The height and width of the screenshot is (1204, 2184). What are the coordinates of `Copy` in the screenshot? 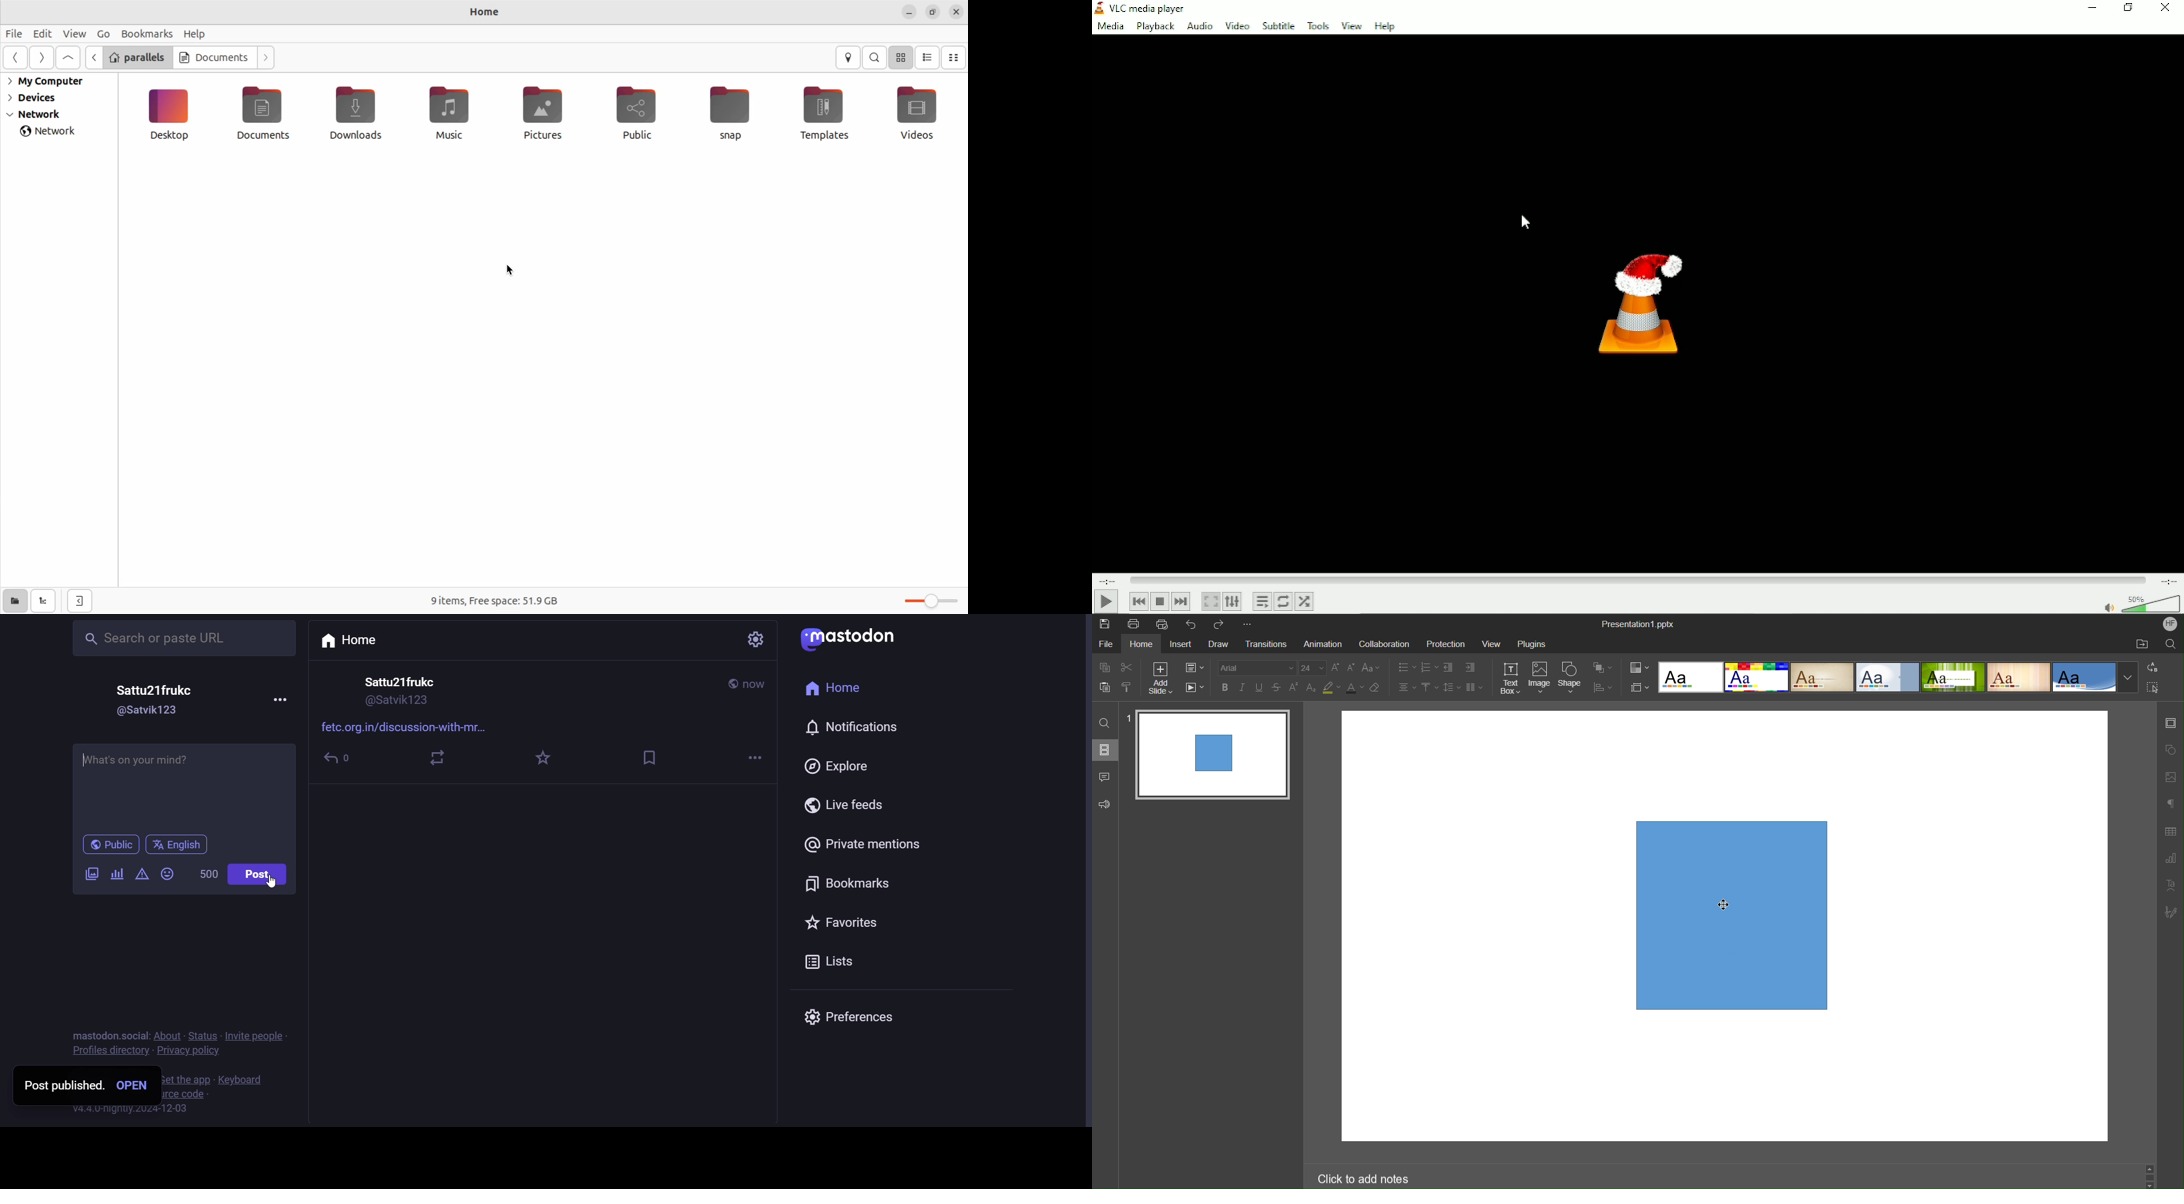 It's located at (1105, 668).